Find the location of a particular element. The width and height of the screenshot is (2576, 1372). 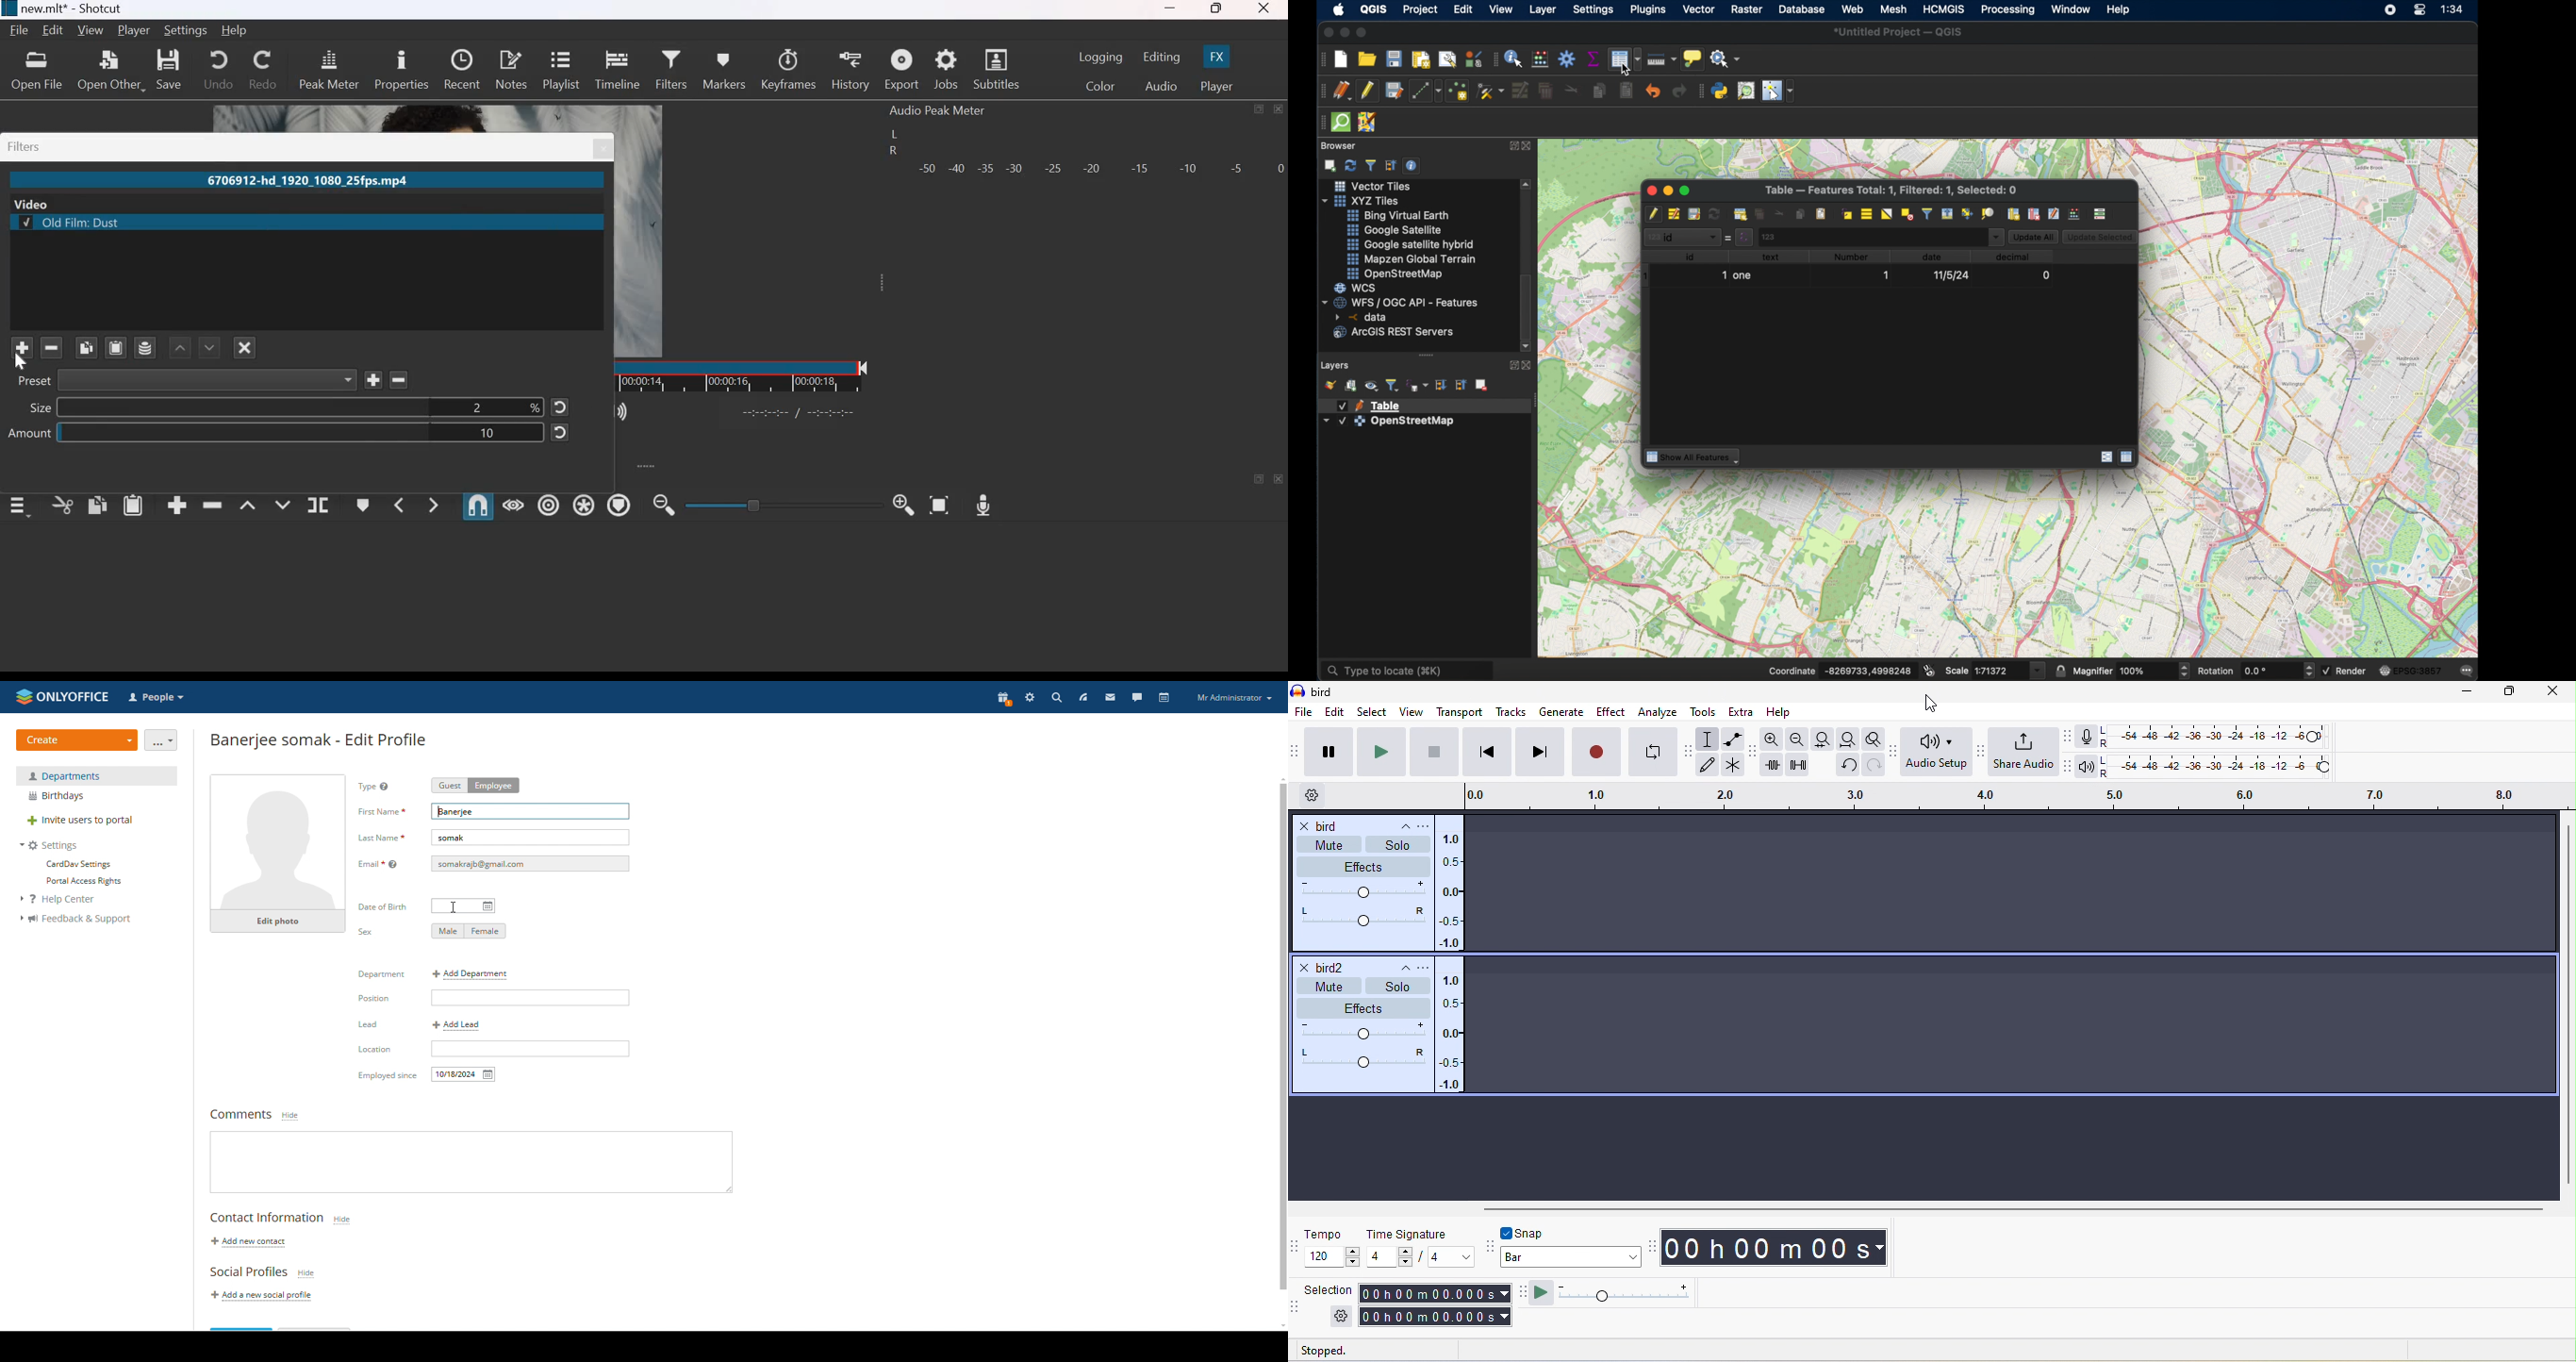

timeline options is located at coordinates (1314, 797).